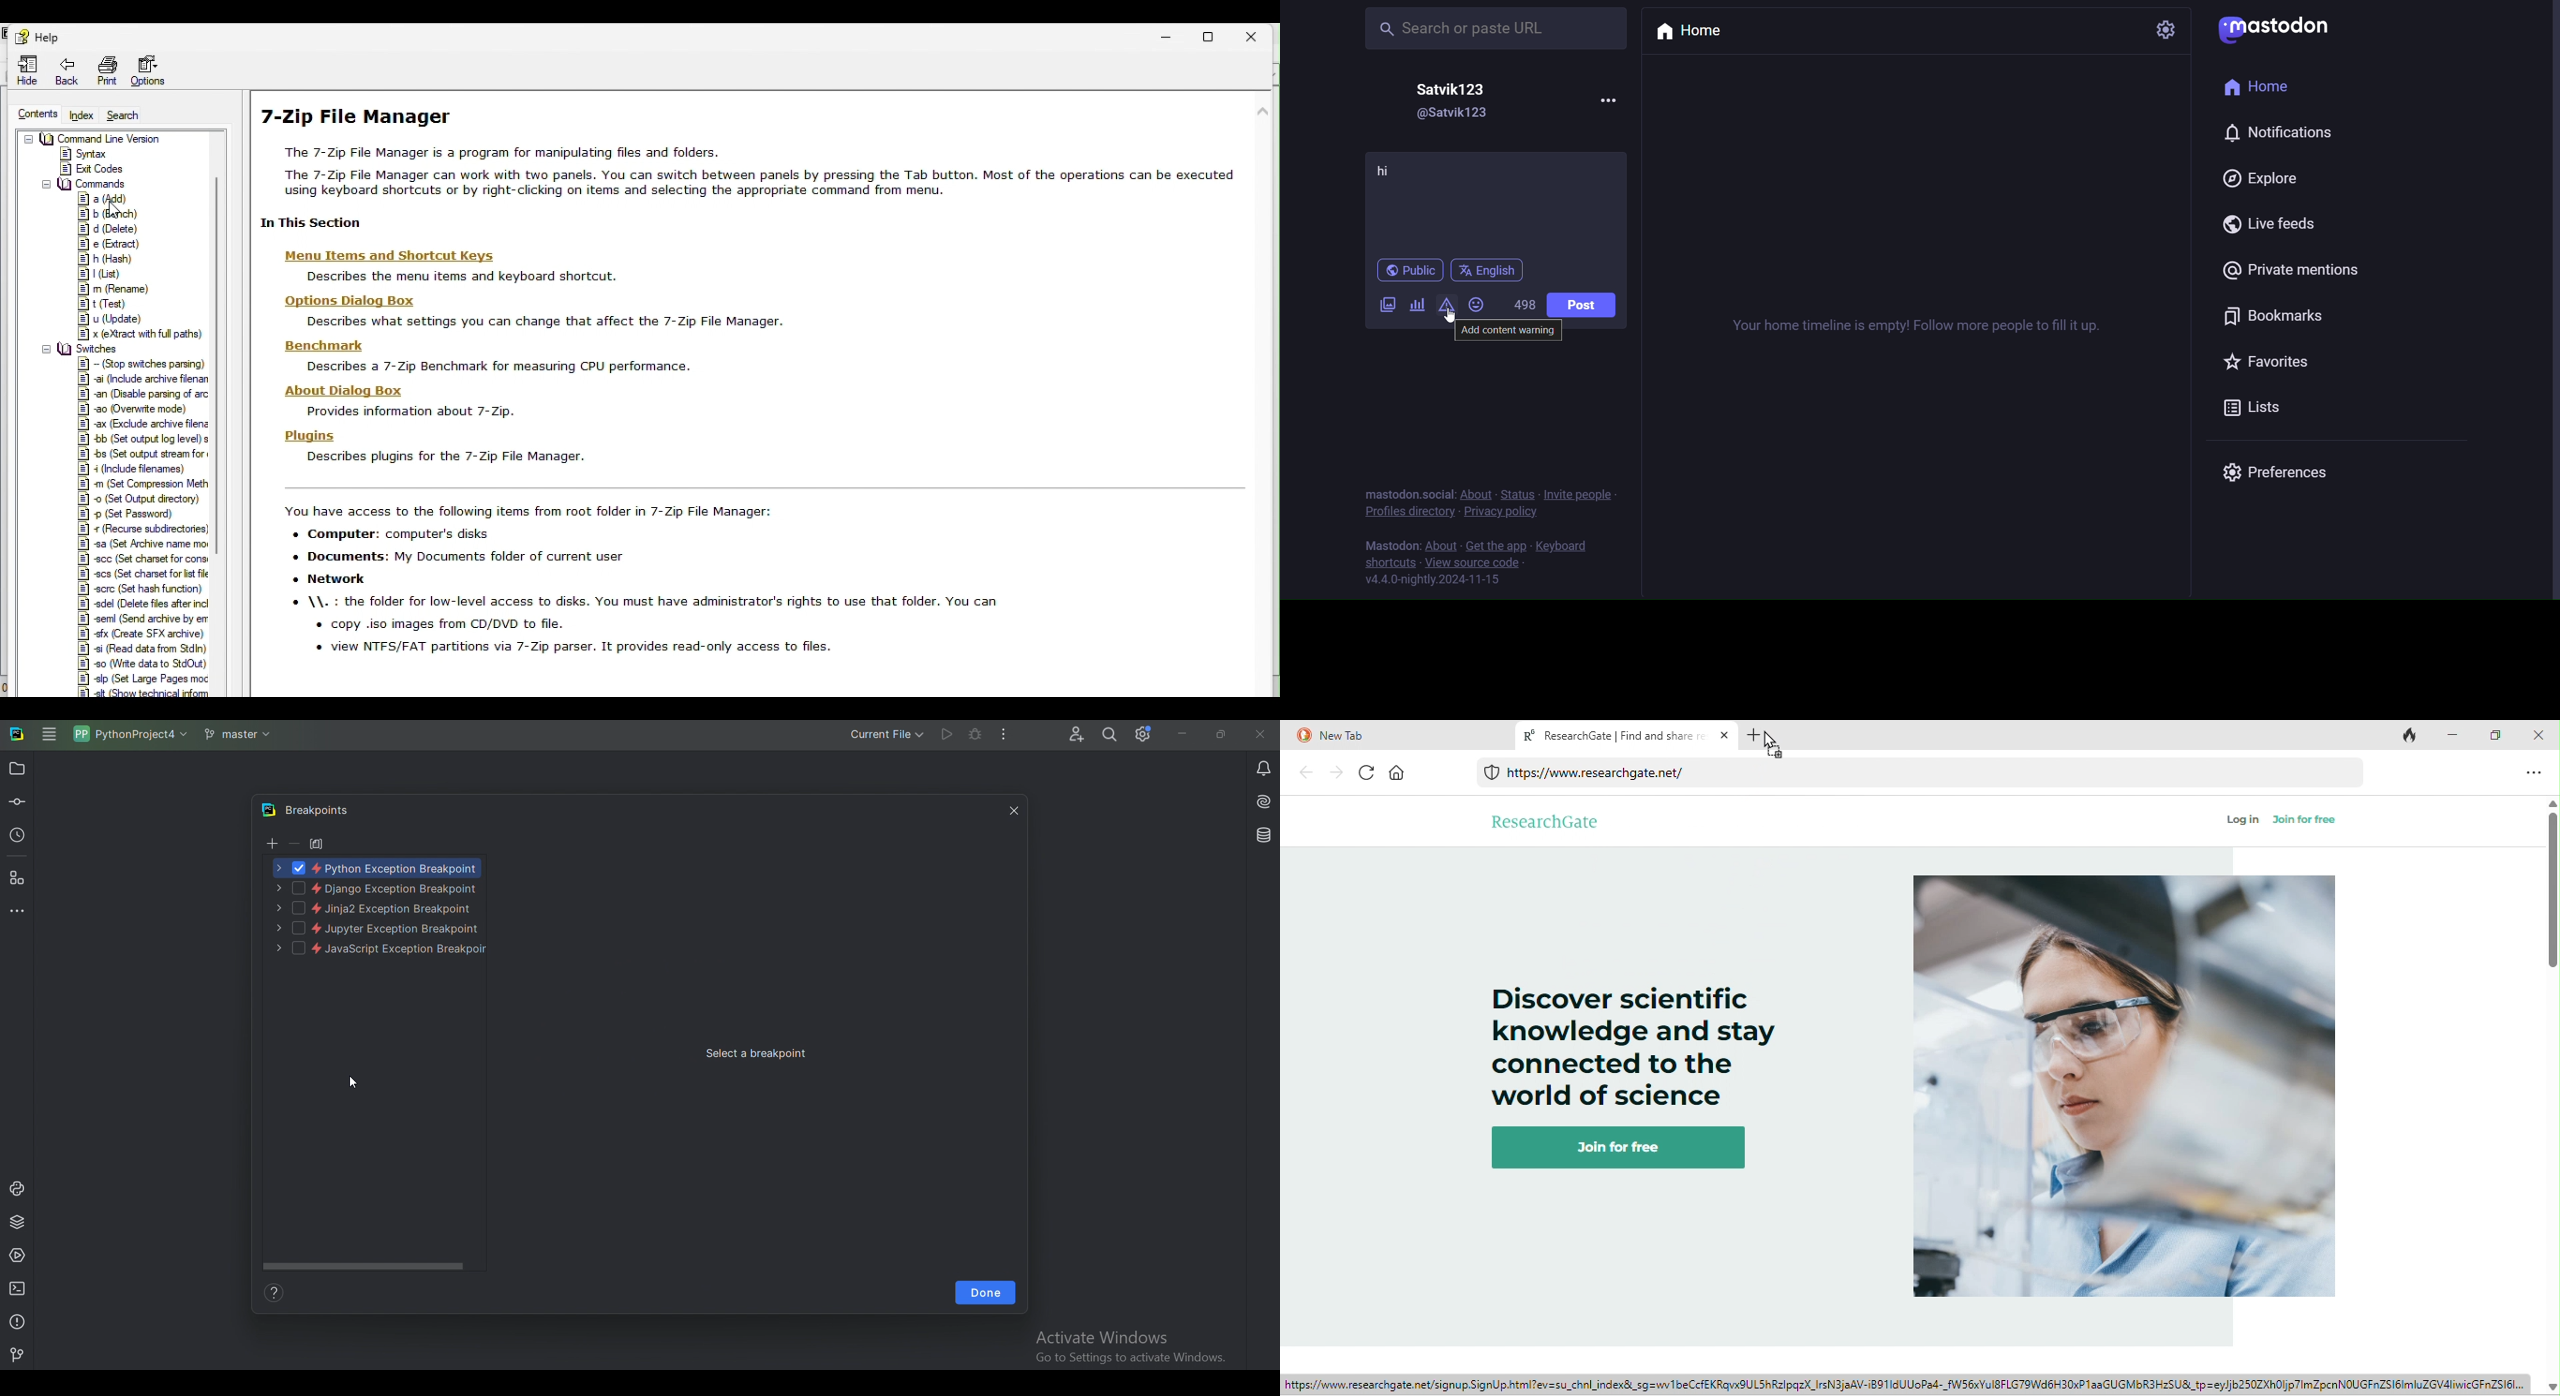 This screenshot has height=1400, width=2576. I want to click on source code, so click(1475, 564).